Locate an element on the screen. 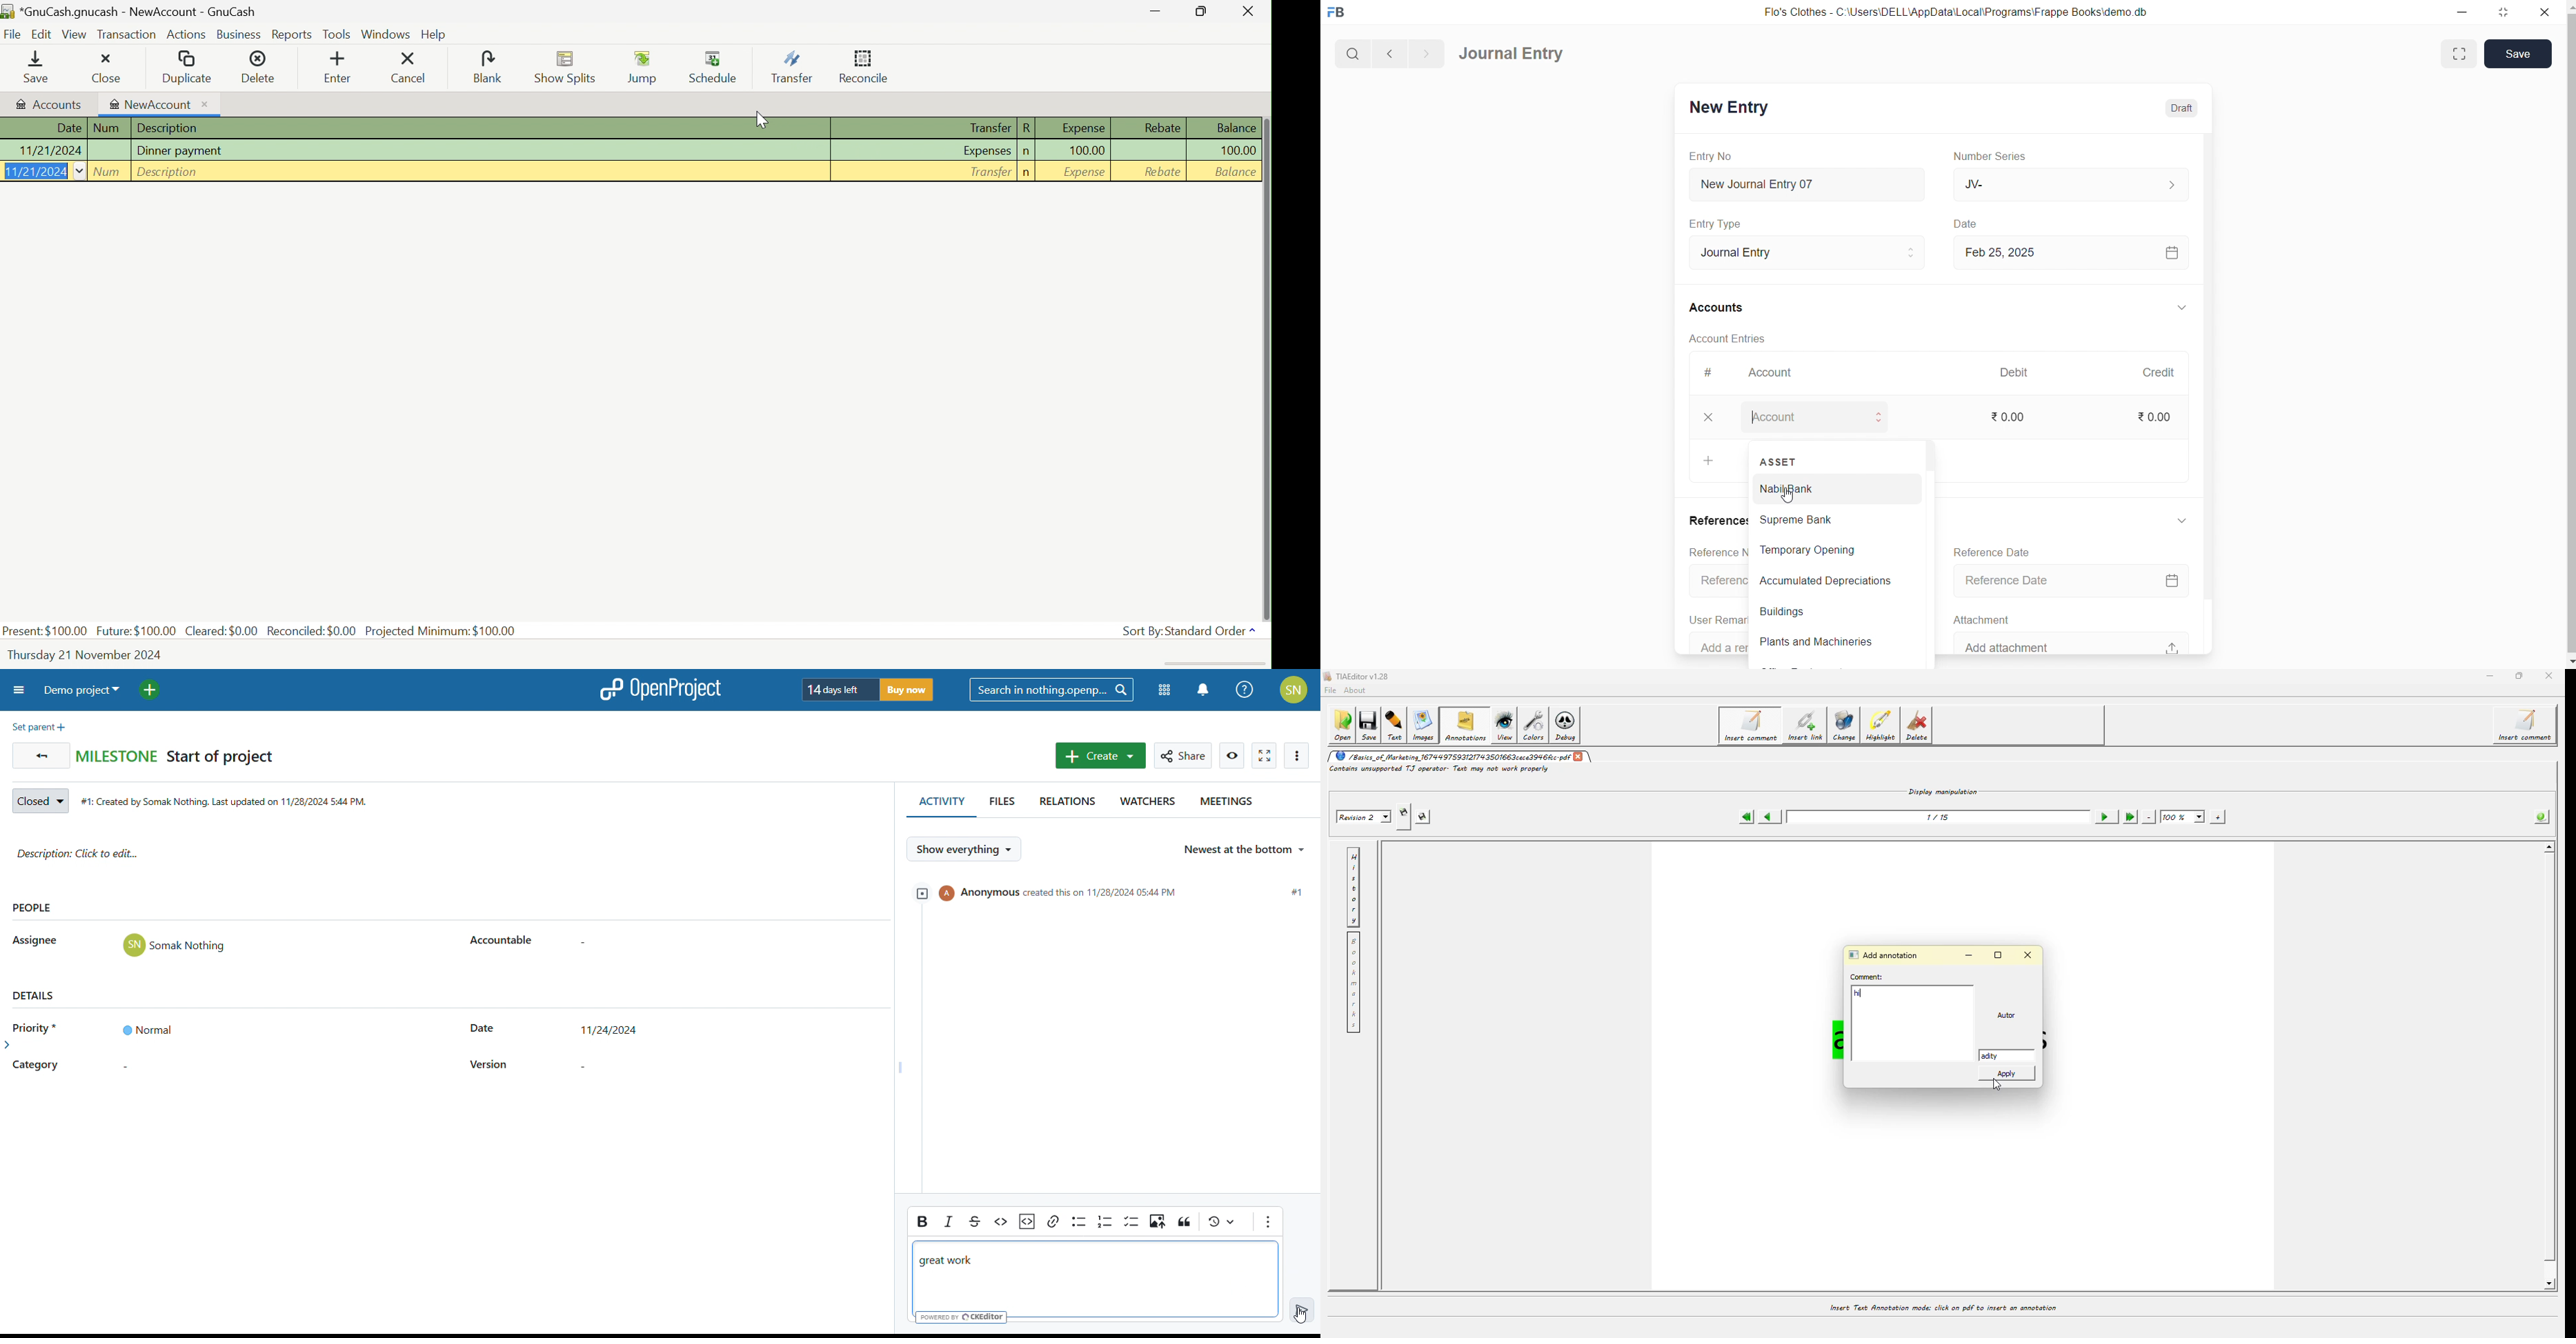   is located at coordinates (1029, 171).